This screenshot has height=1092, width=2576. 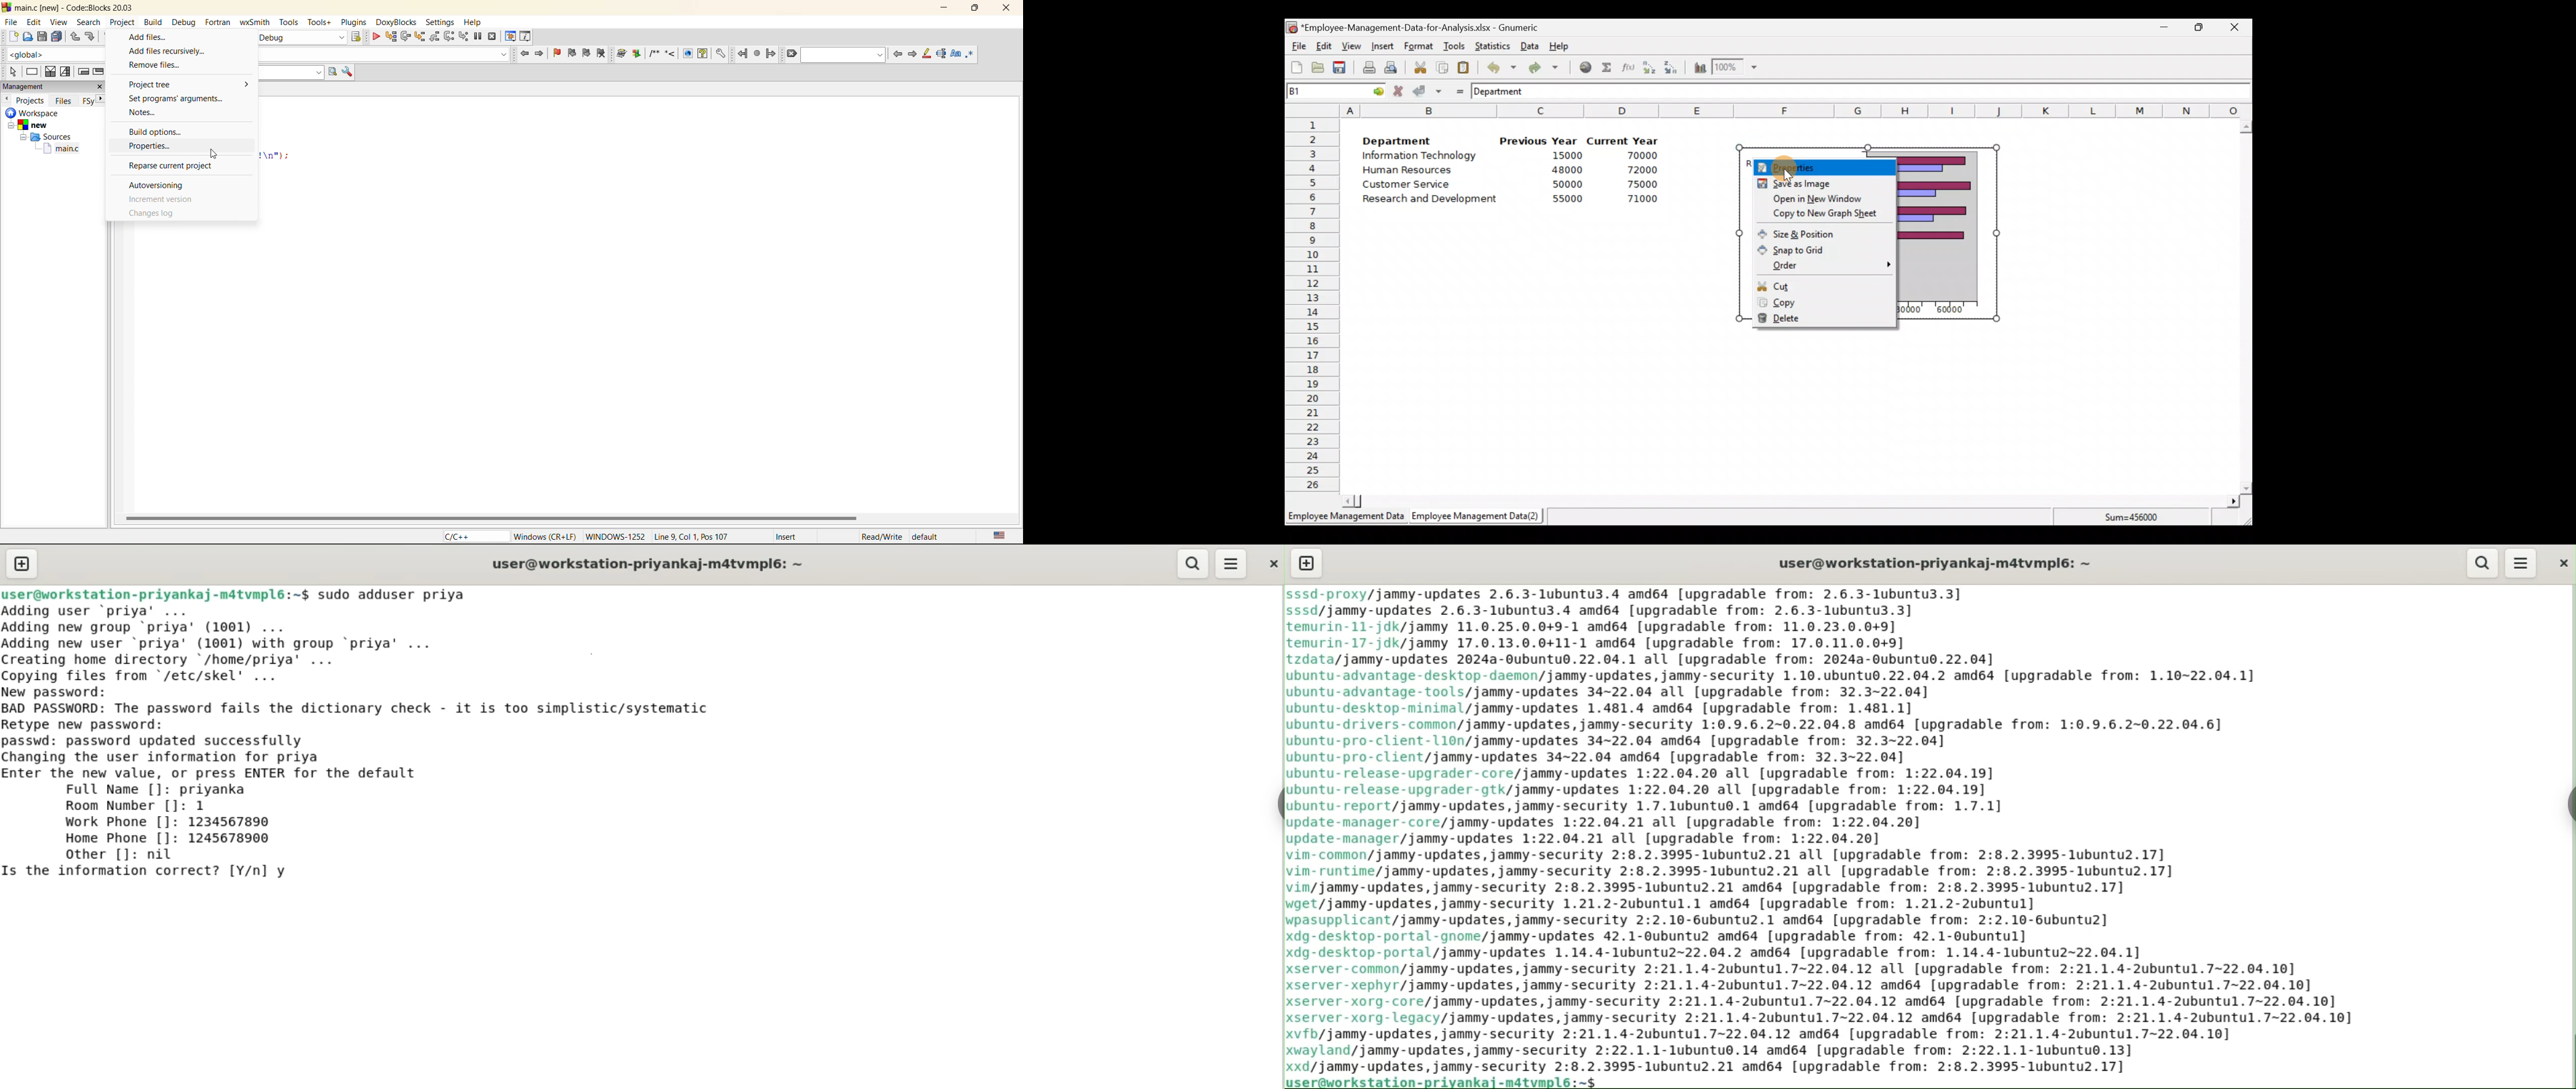 I want to click on Windows (CR+LF), so click(x=543, y=536).